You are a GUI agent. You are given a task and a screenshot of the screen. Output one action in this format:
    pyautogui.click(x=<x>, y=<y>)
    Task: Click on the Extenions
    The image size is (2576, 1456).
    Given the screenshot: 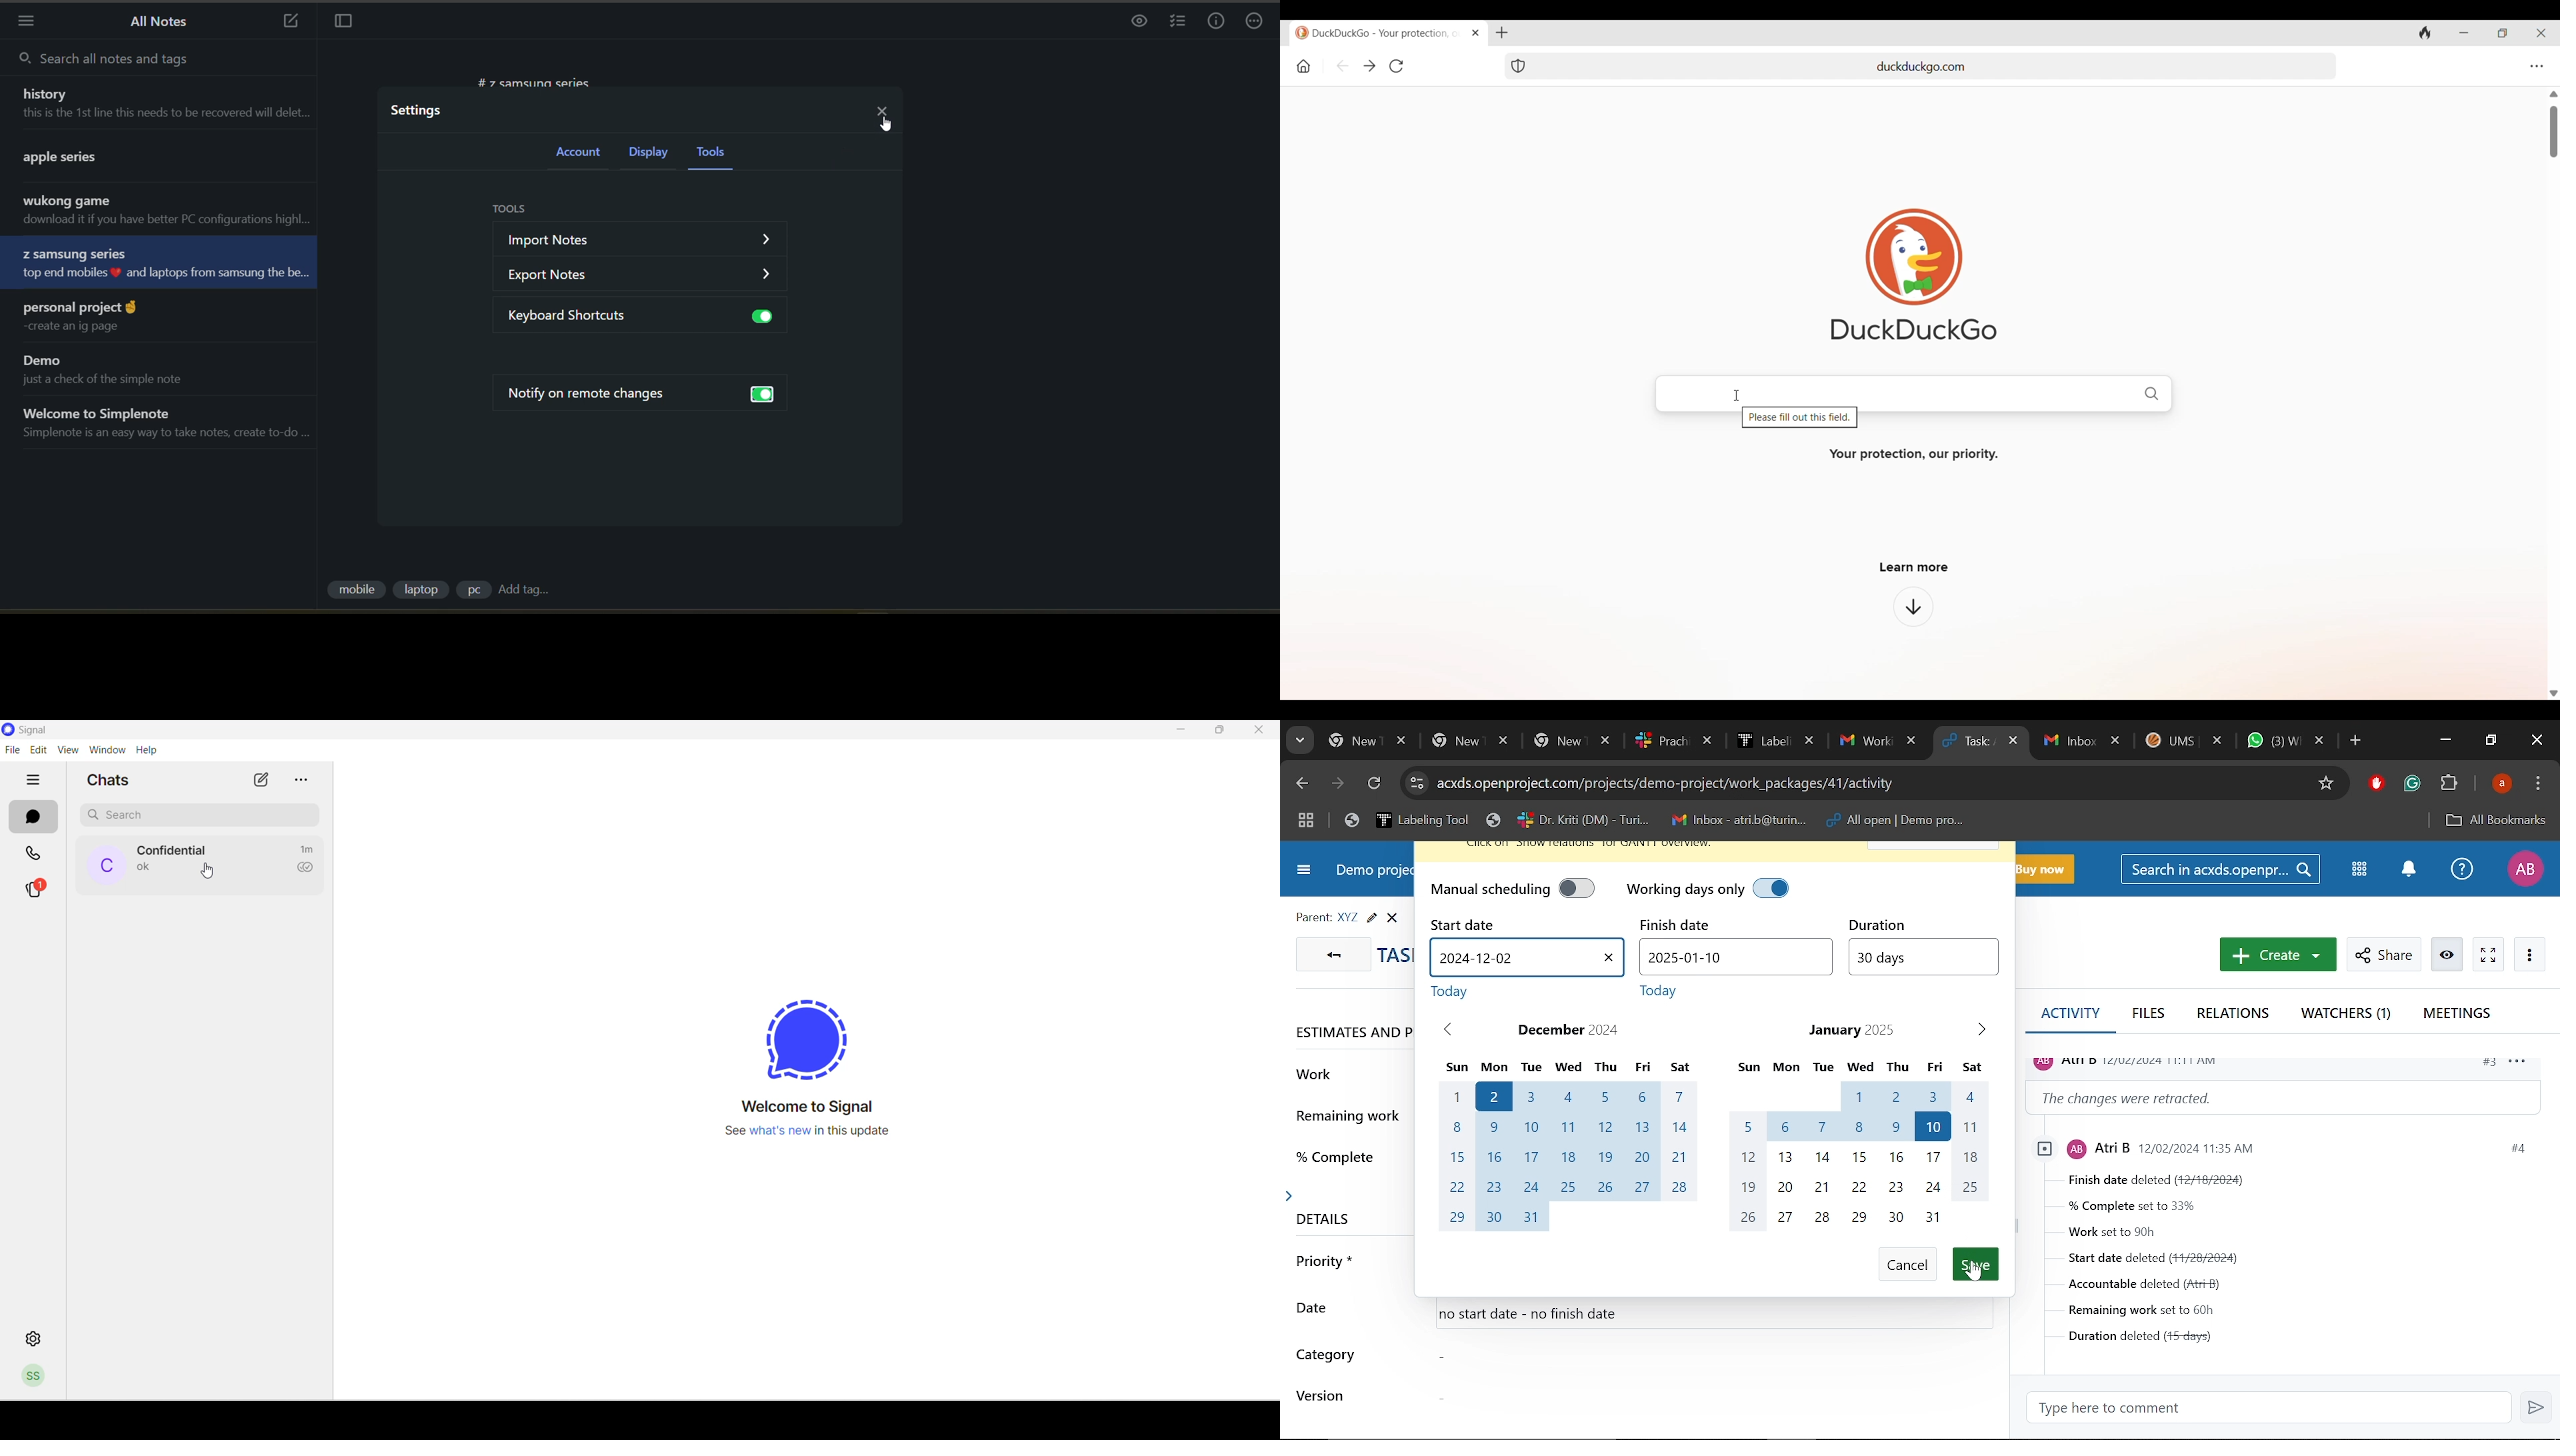 What is the action you would take?
    pyautogui.click(x=2449, y=785)
    